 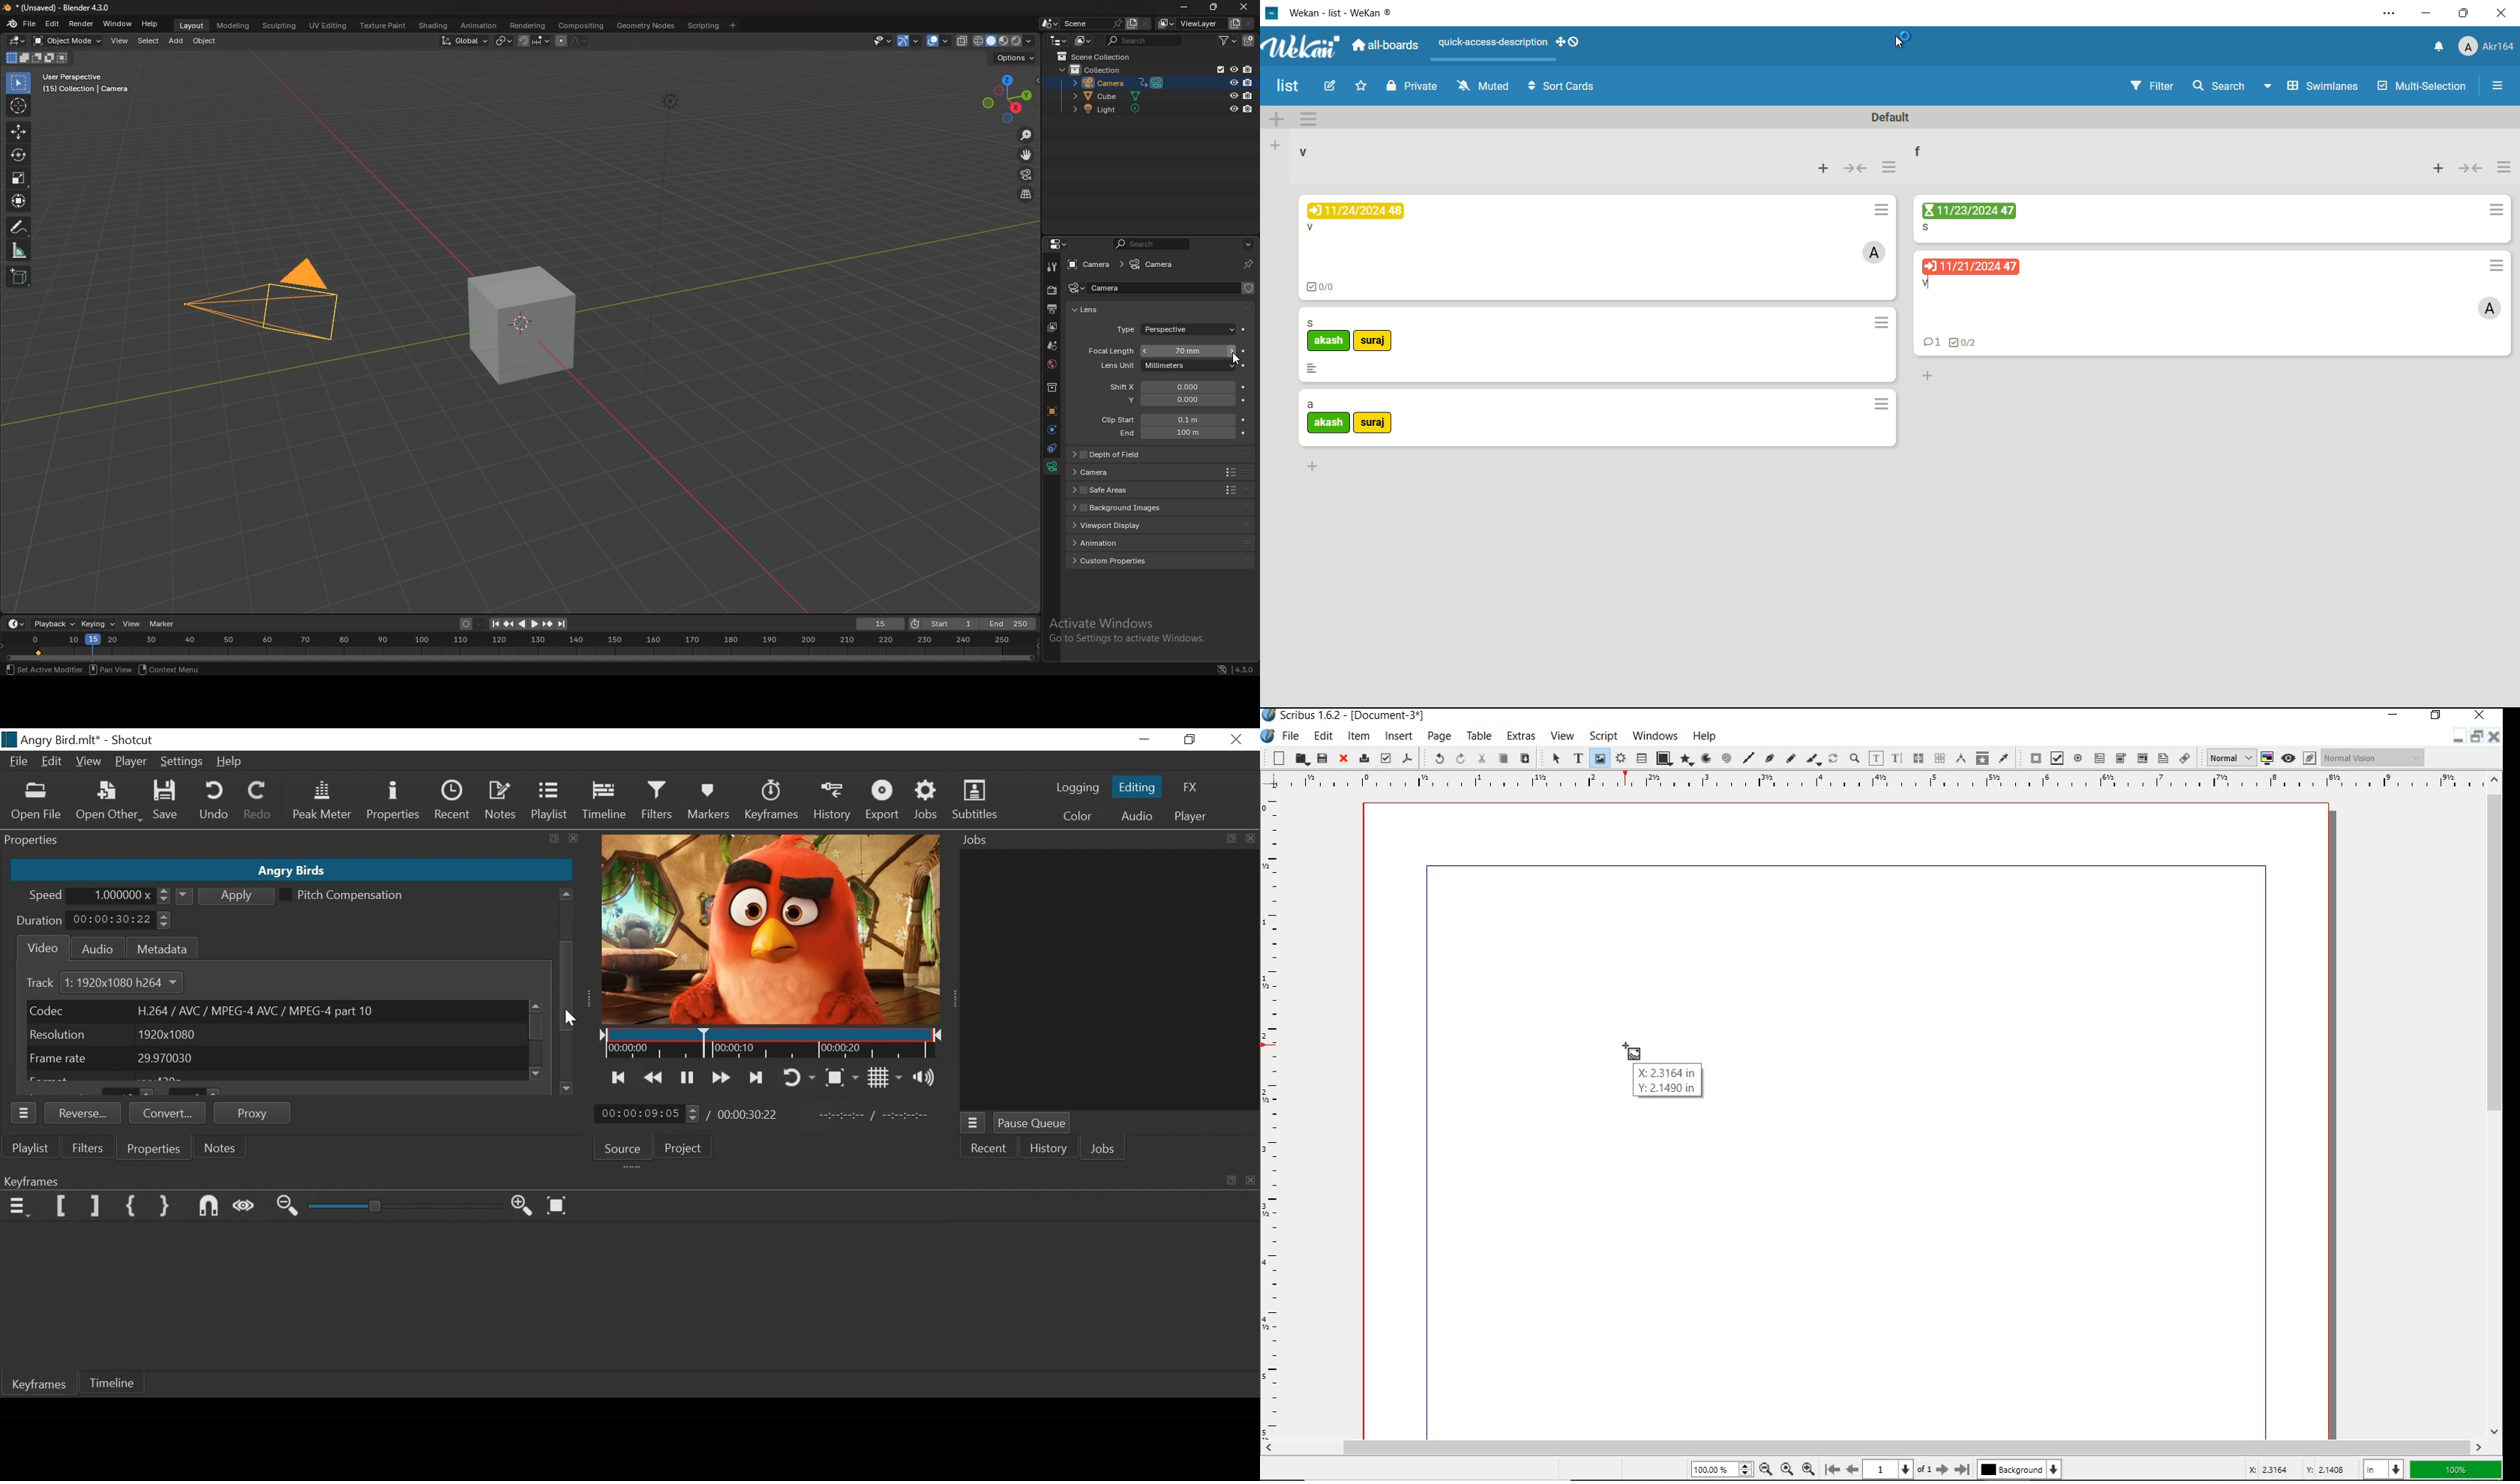 I want to click on Settings, so click(x=180, y=763).